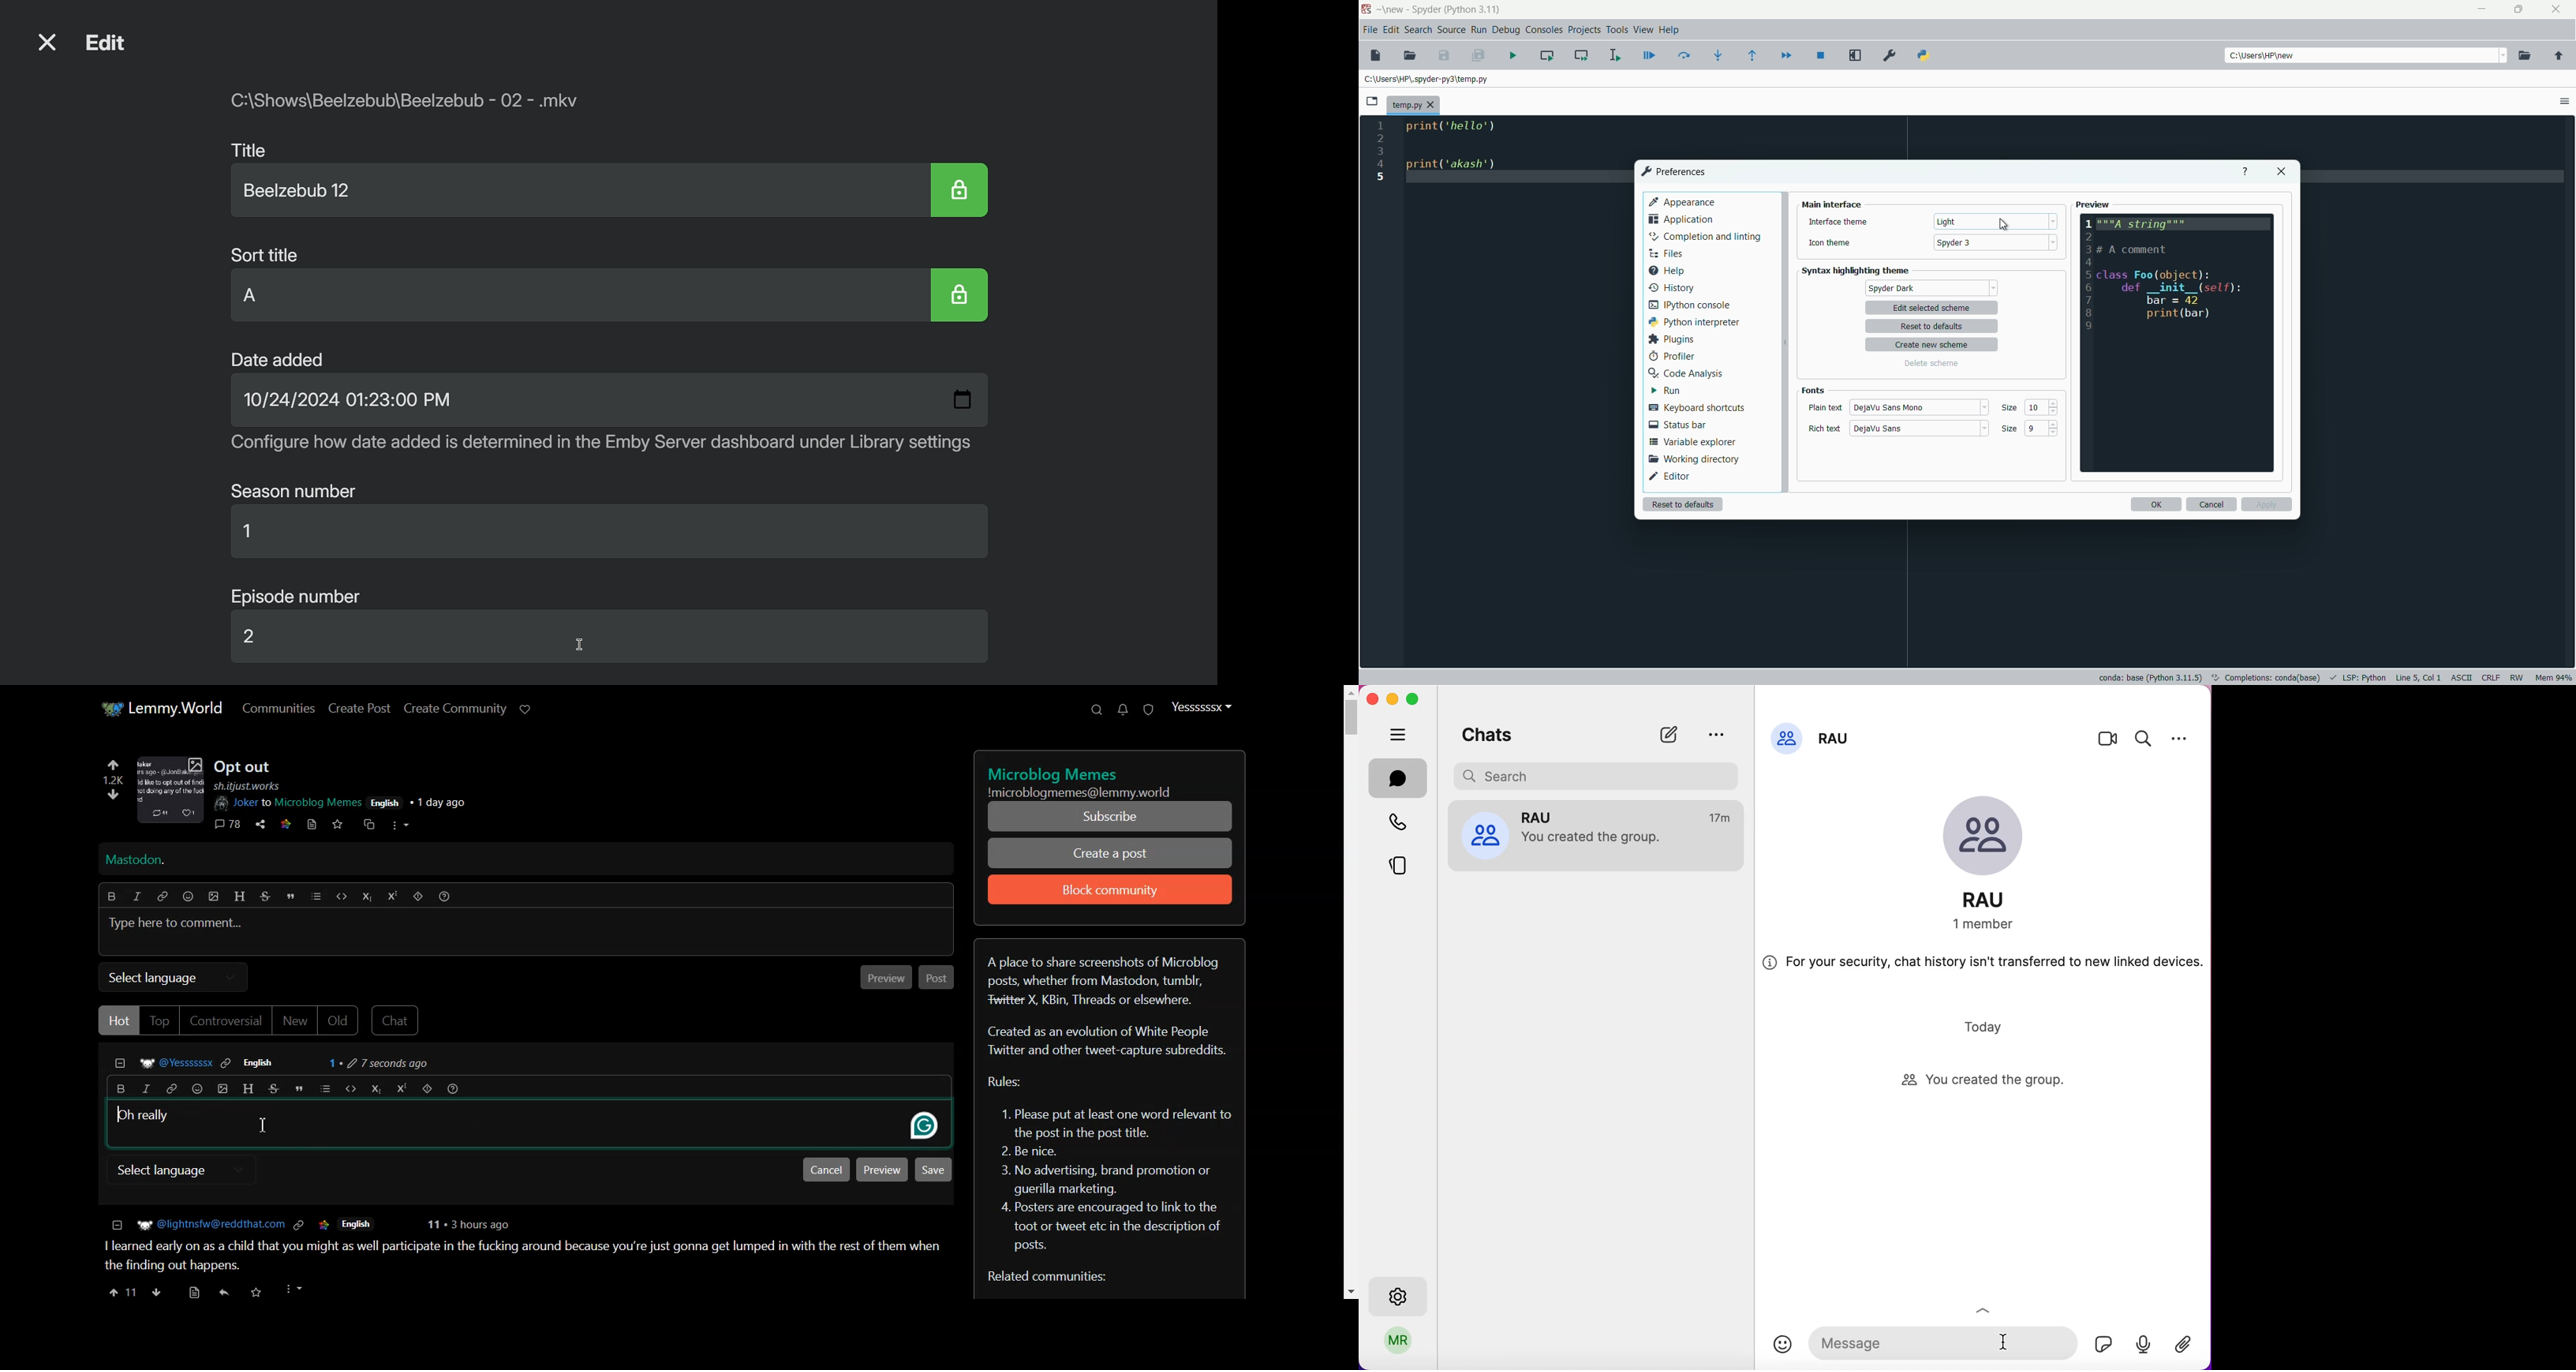 The height and width of the screenshot is (1372, 2576). I want to click on Quote, so click(291, 896).